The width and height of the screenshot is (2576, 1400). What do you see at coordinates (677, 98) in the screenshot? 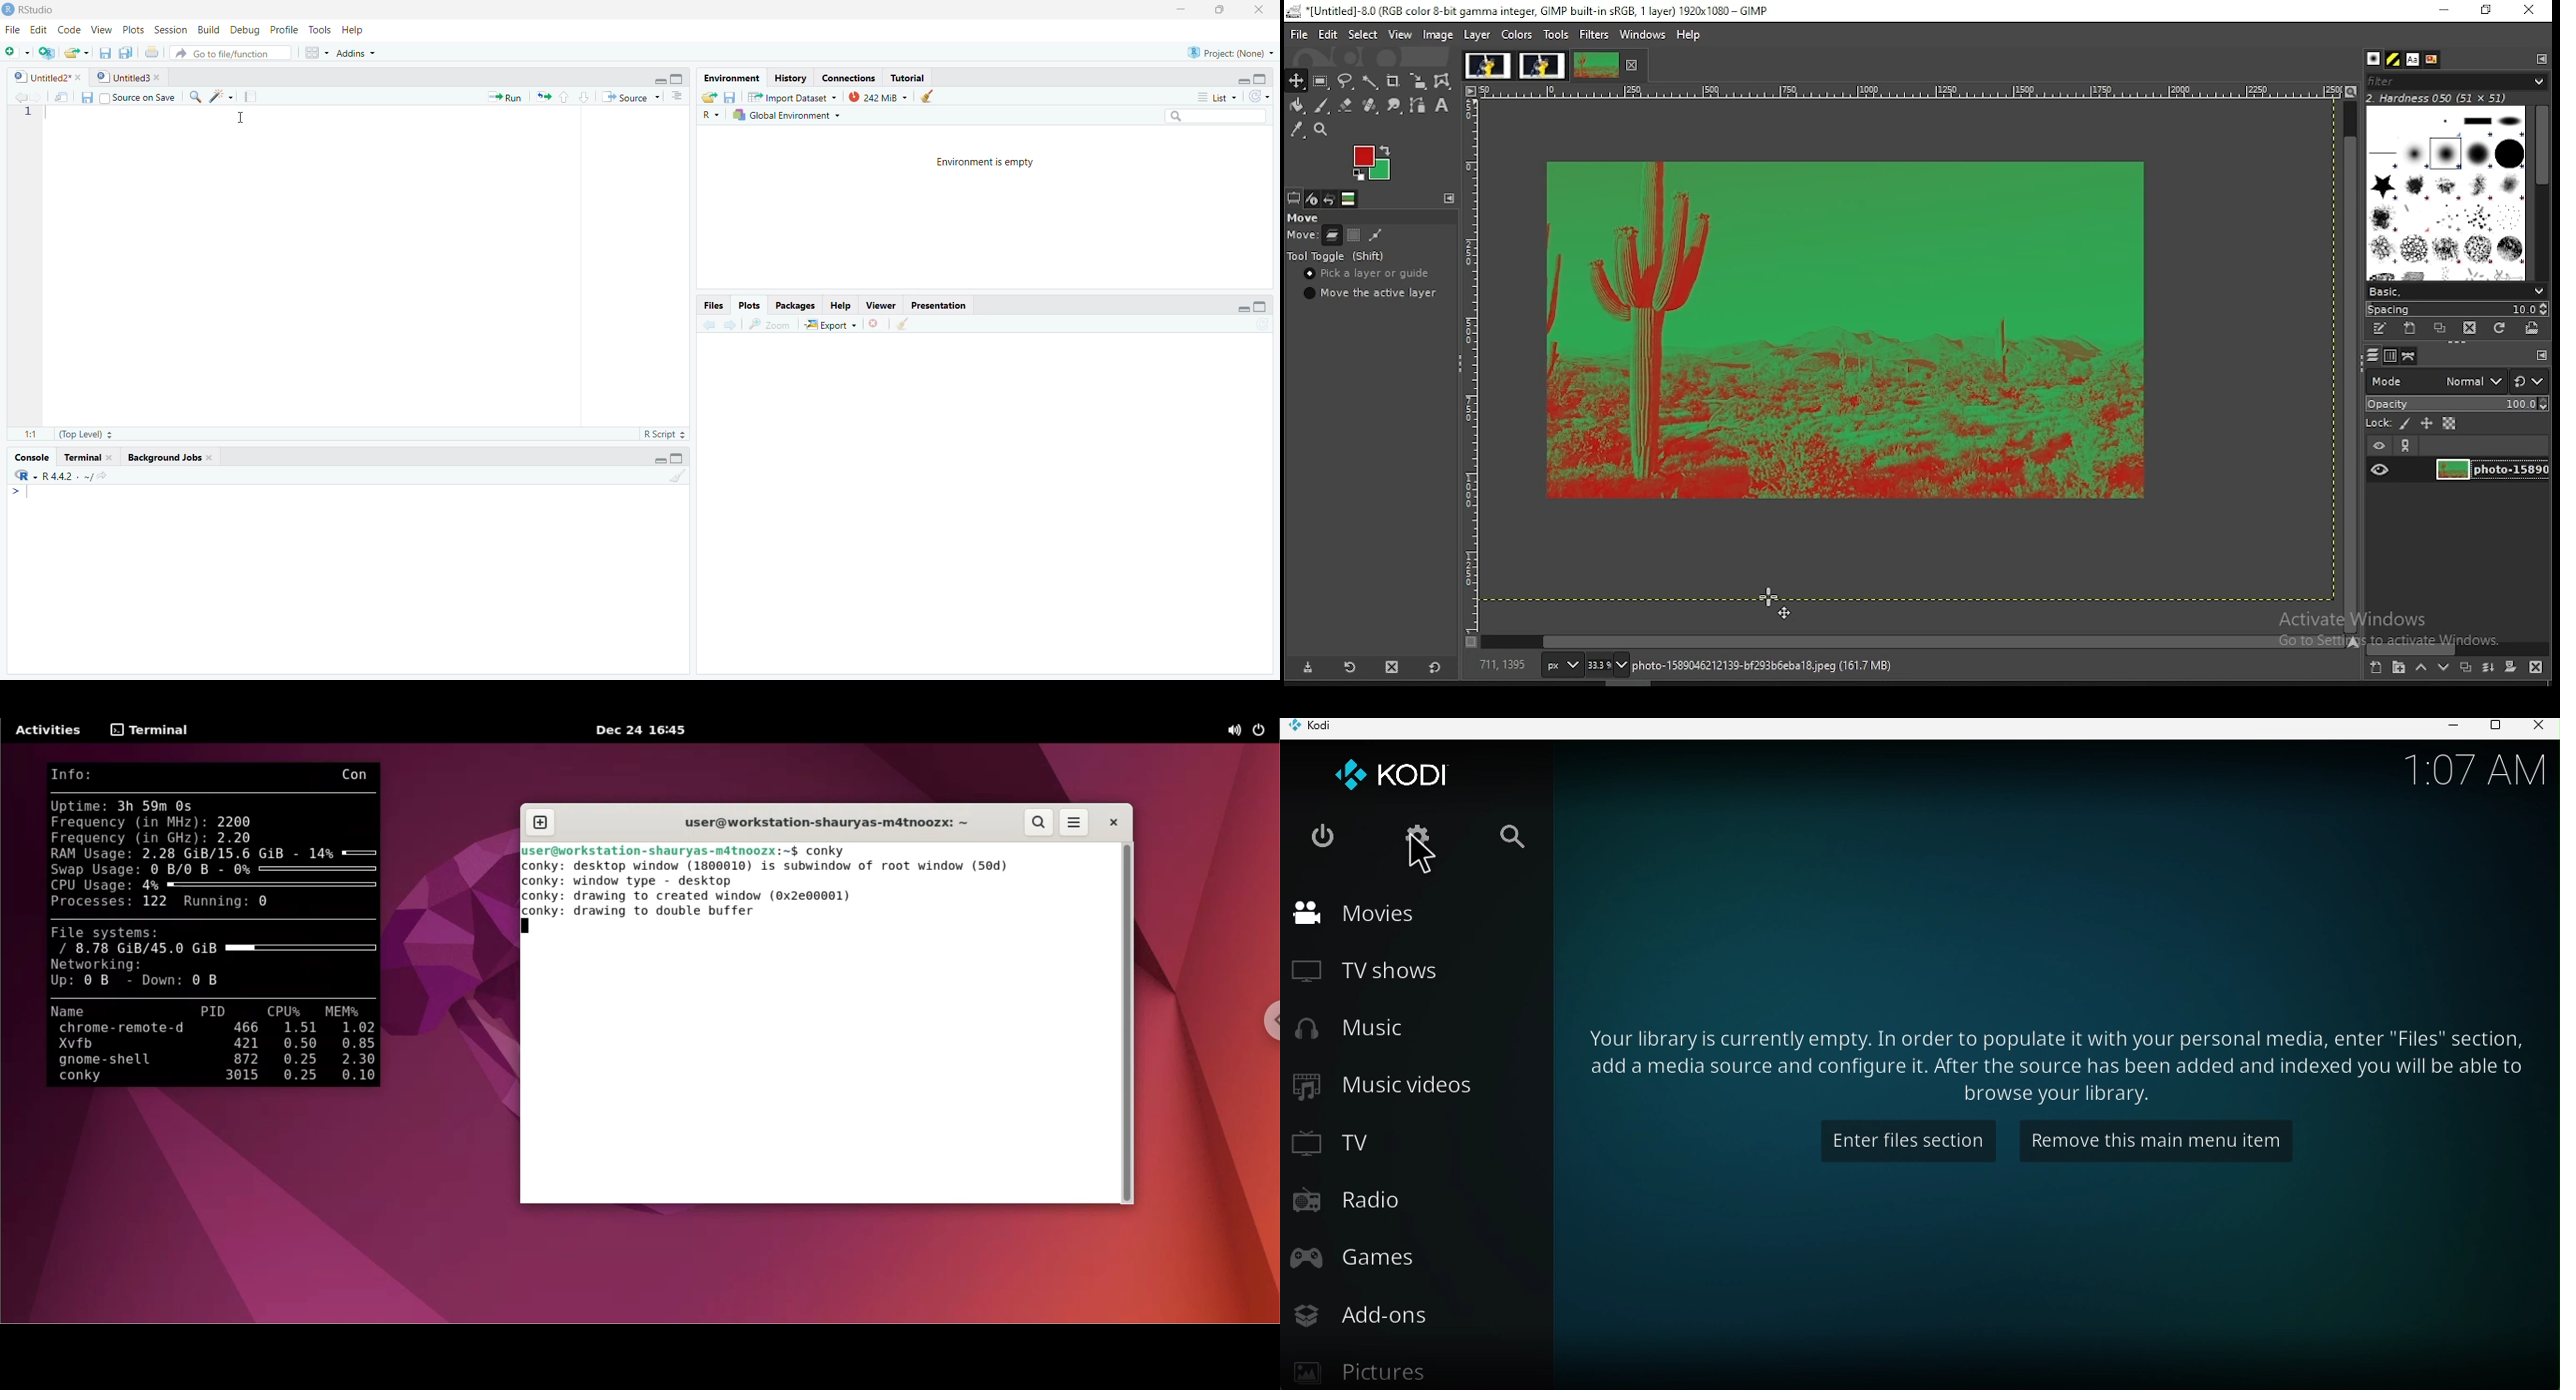
I see `Document outline` at bounding box center [677, 98].